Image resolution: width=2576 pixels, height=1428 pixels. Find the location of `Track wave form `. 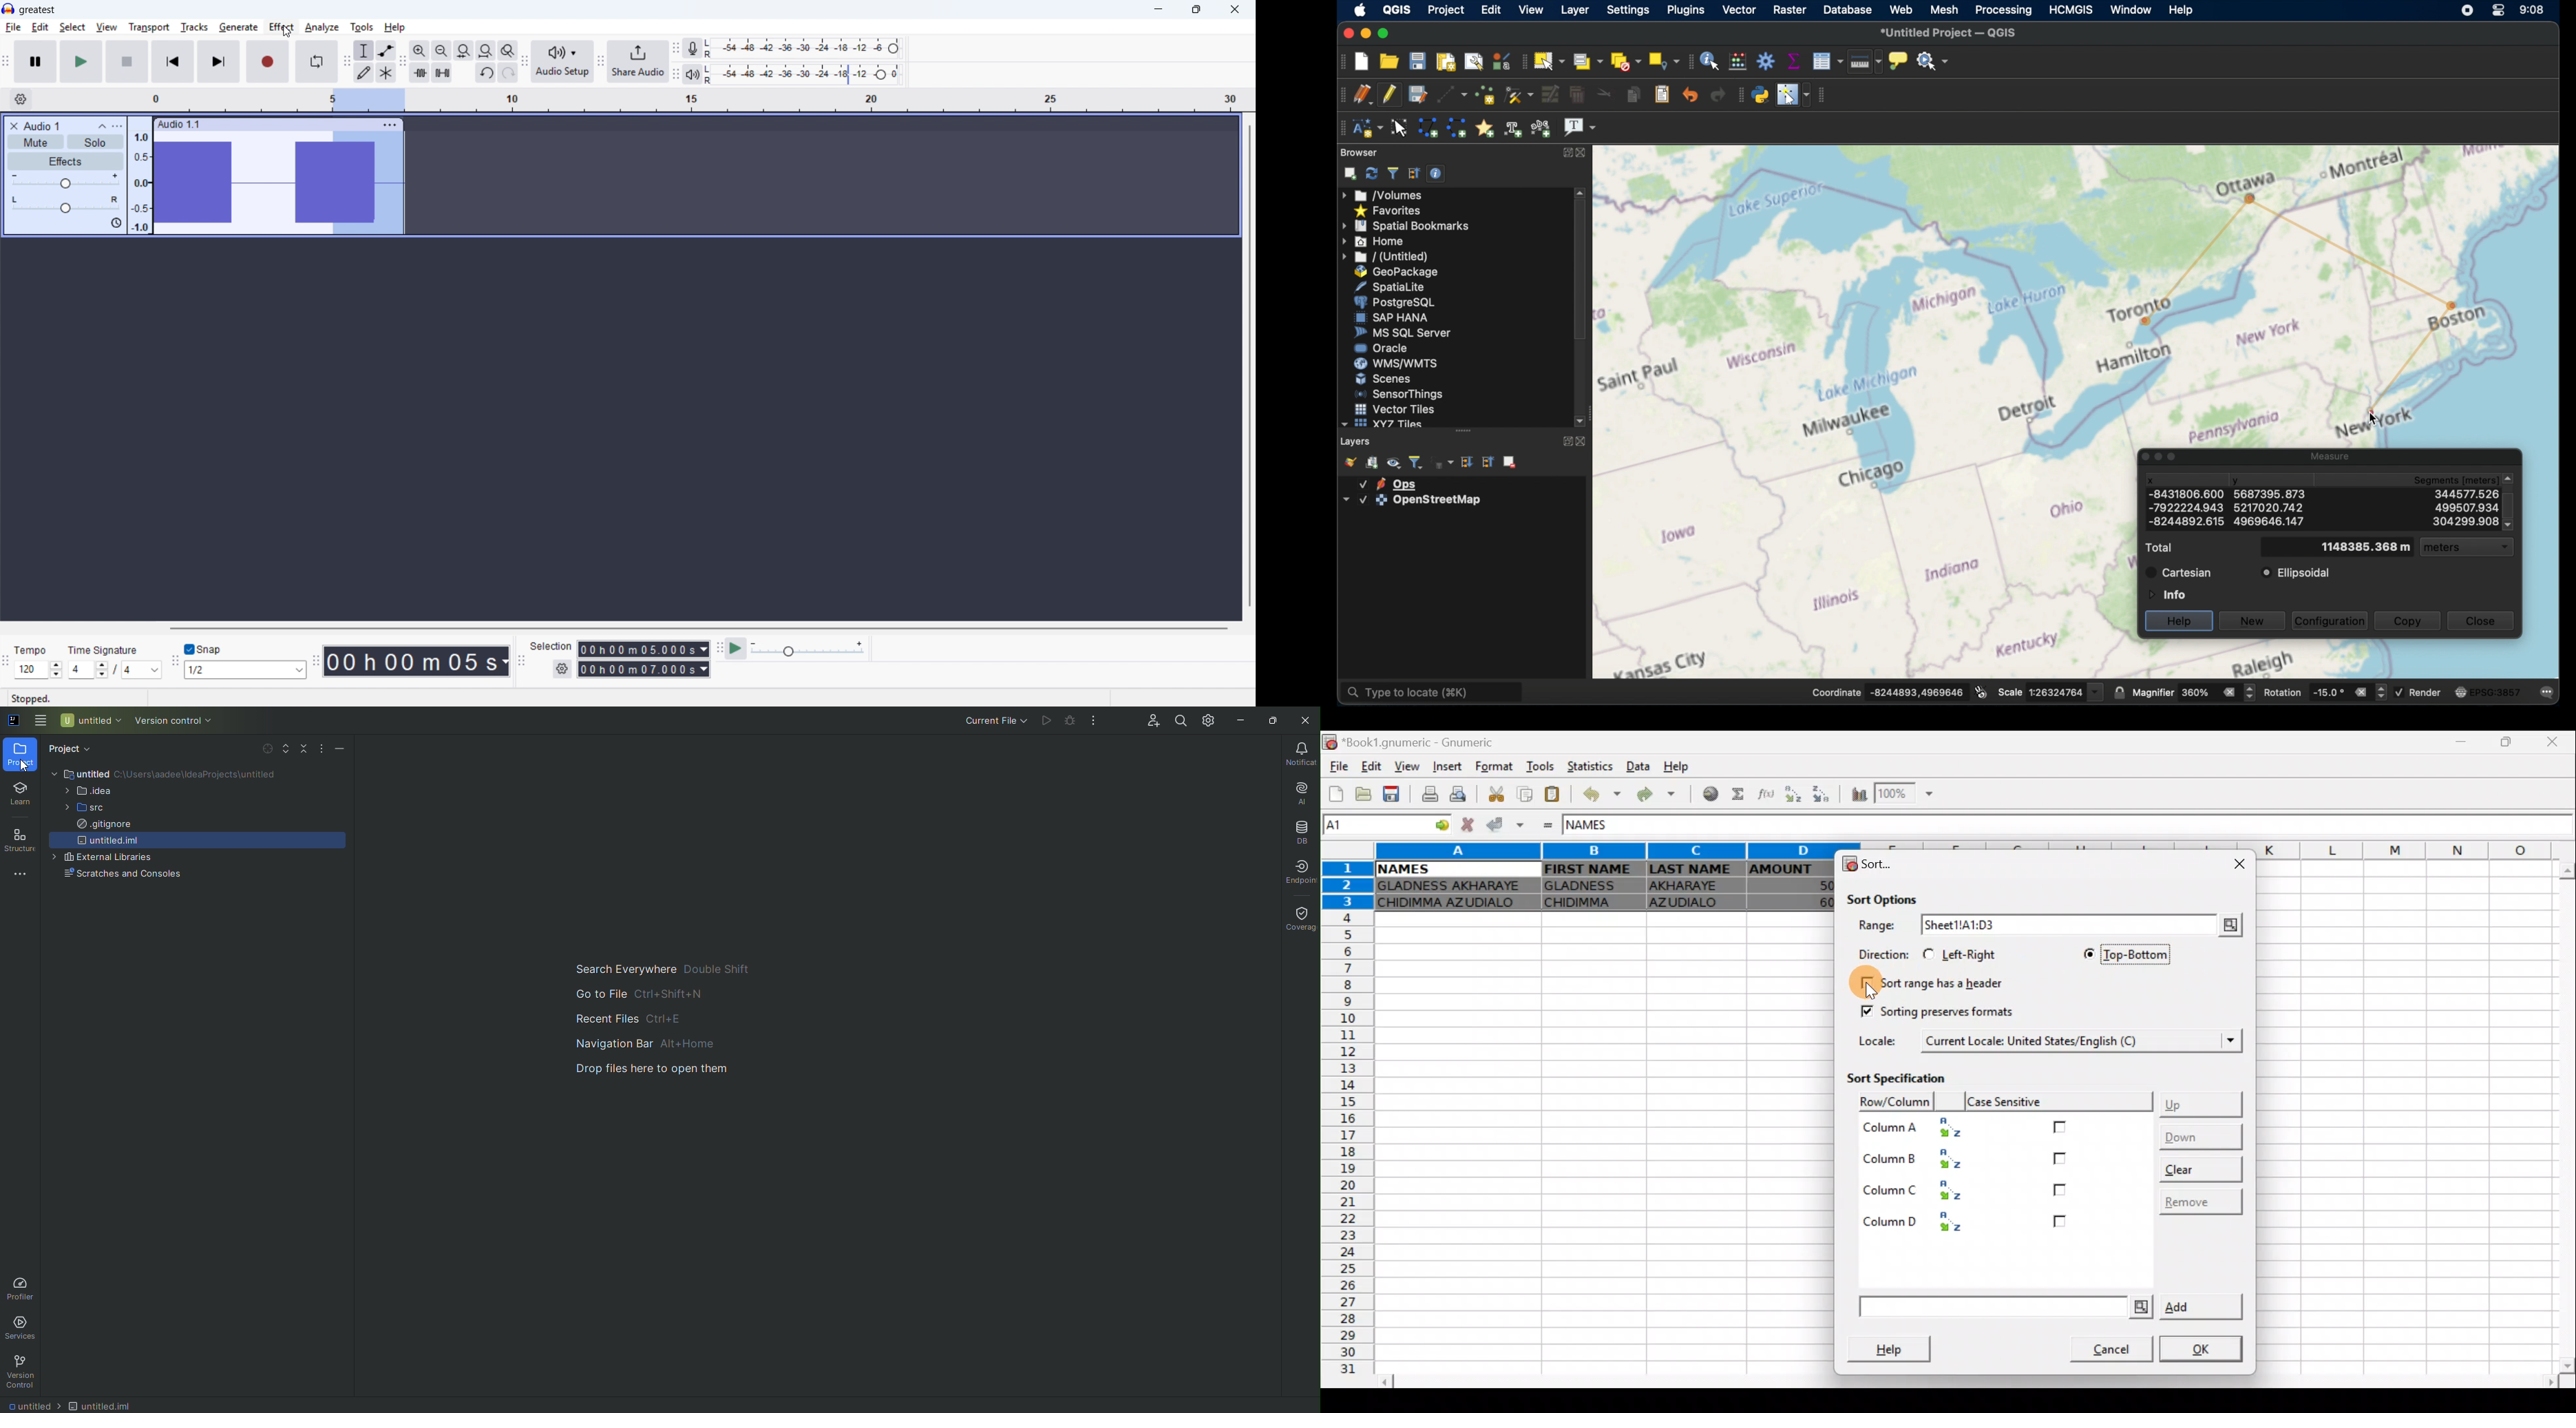

Track wave form  is located at coordinates (240, 183).